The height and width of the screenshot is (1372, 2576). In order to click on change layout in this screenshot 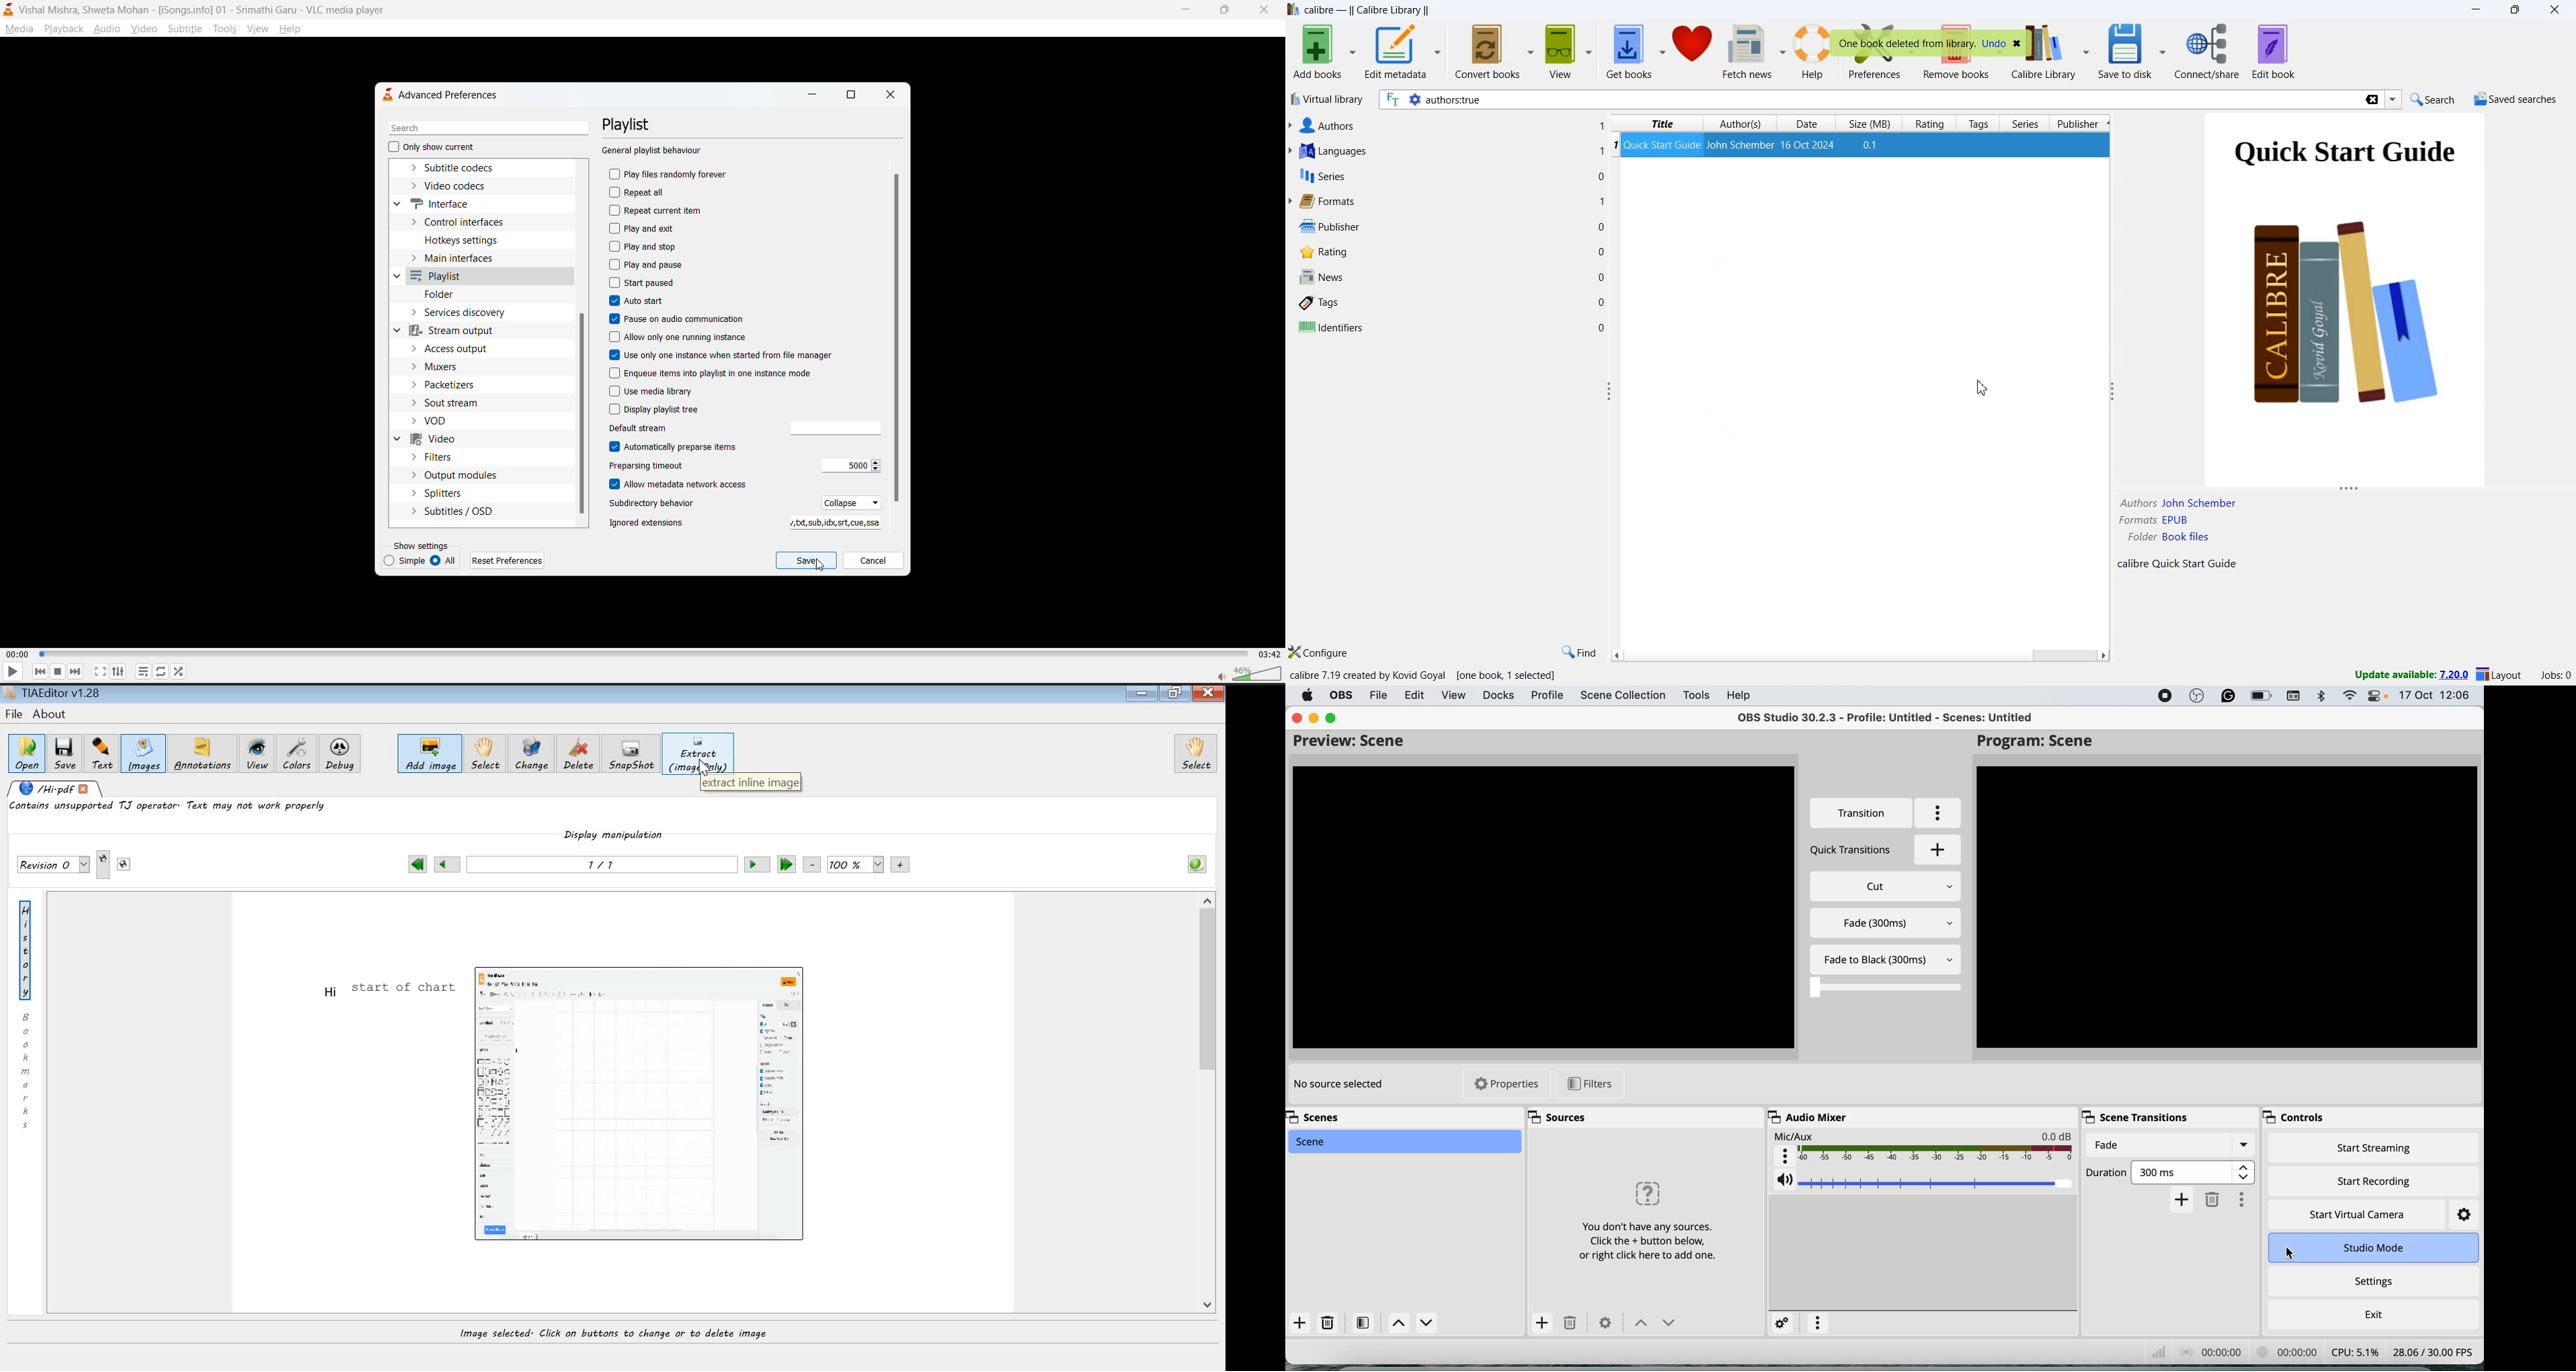, I will do `click(2499, 677)`.